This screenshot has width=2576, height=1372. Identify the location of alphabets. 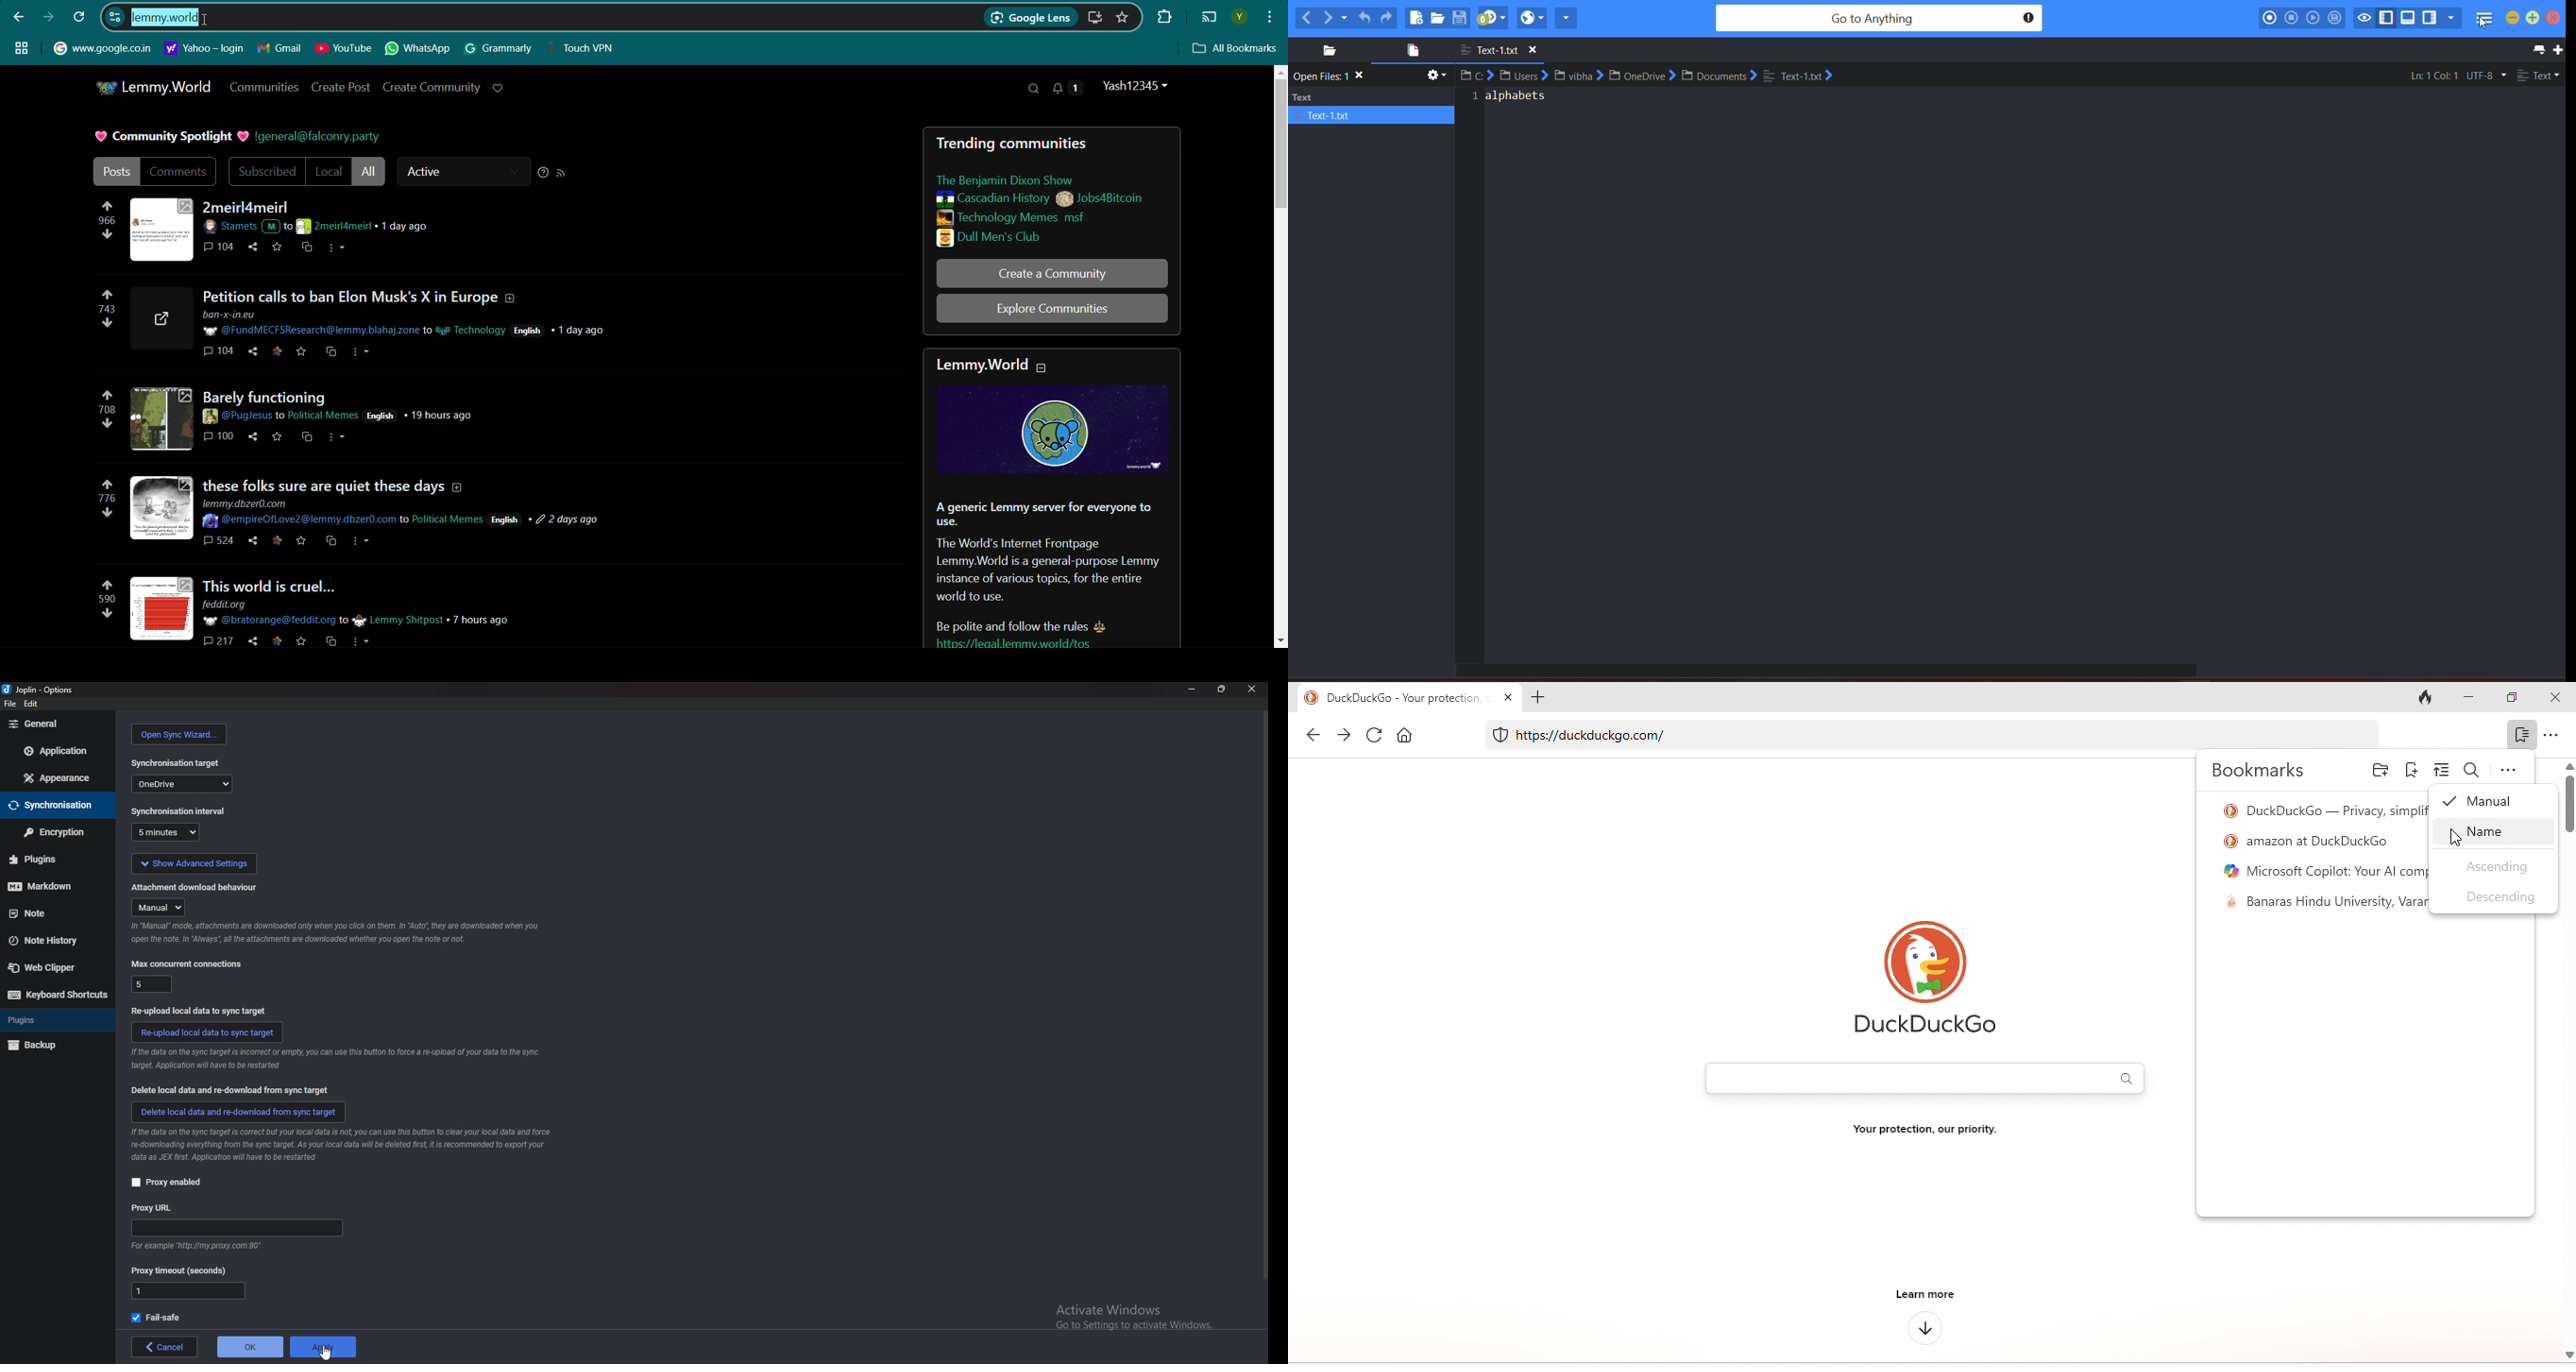
(1513, 101).